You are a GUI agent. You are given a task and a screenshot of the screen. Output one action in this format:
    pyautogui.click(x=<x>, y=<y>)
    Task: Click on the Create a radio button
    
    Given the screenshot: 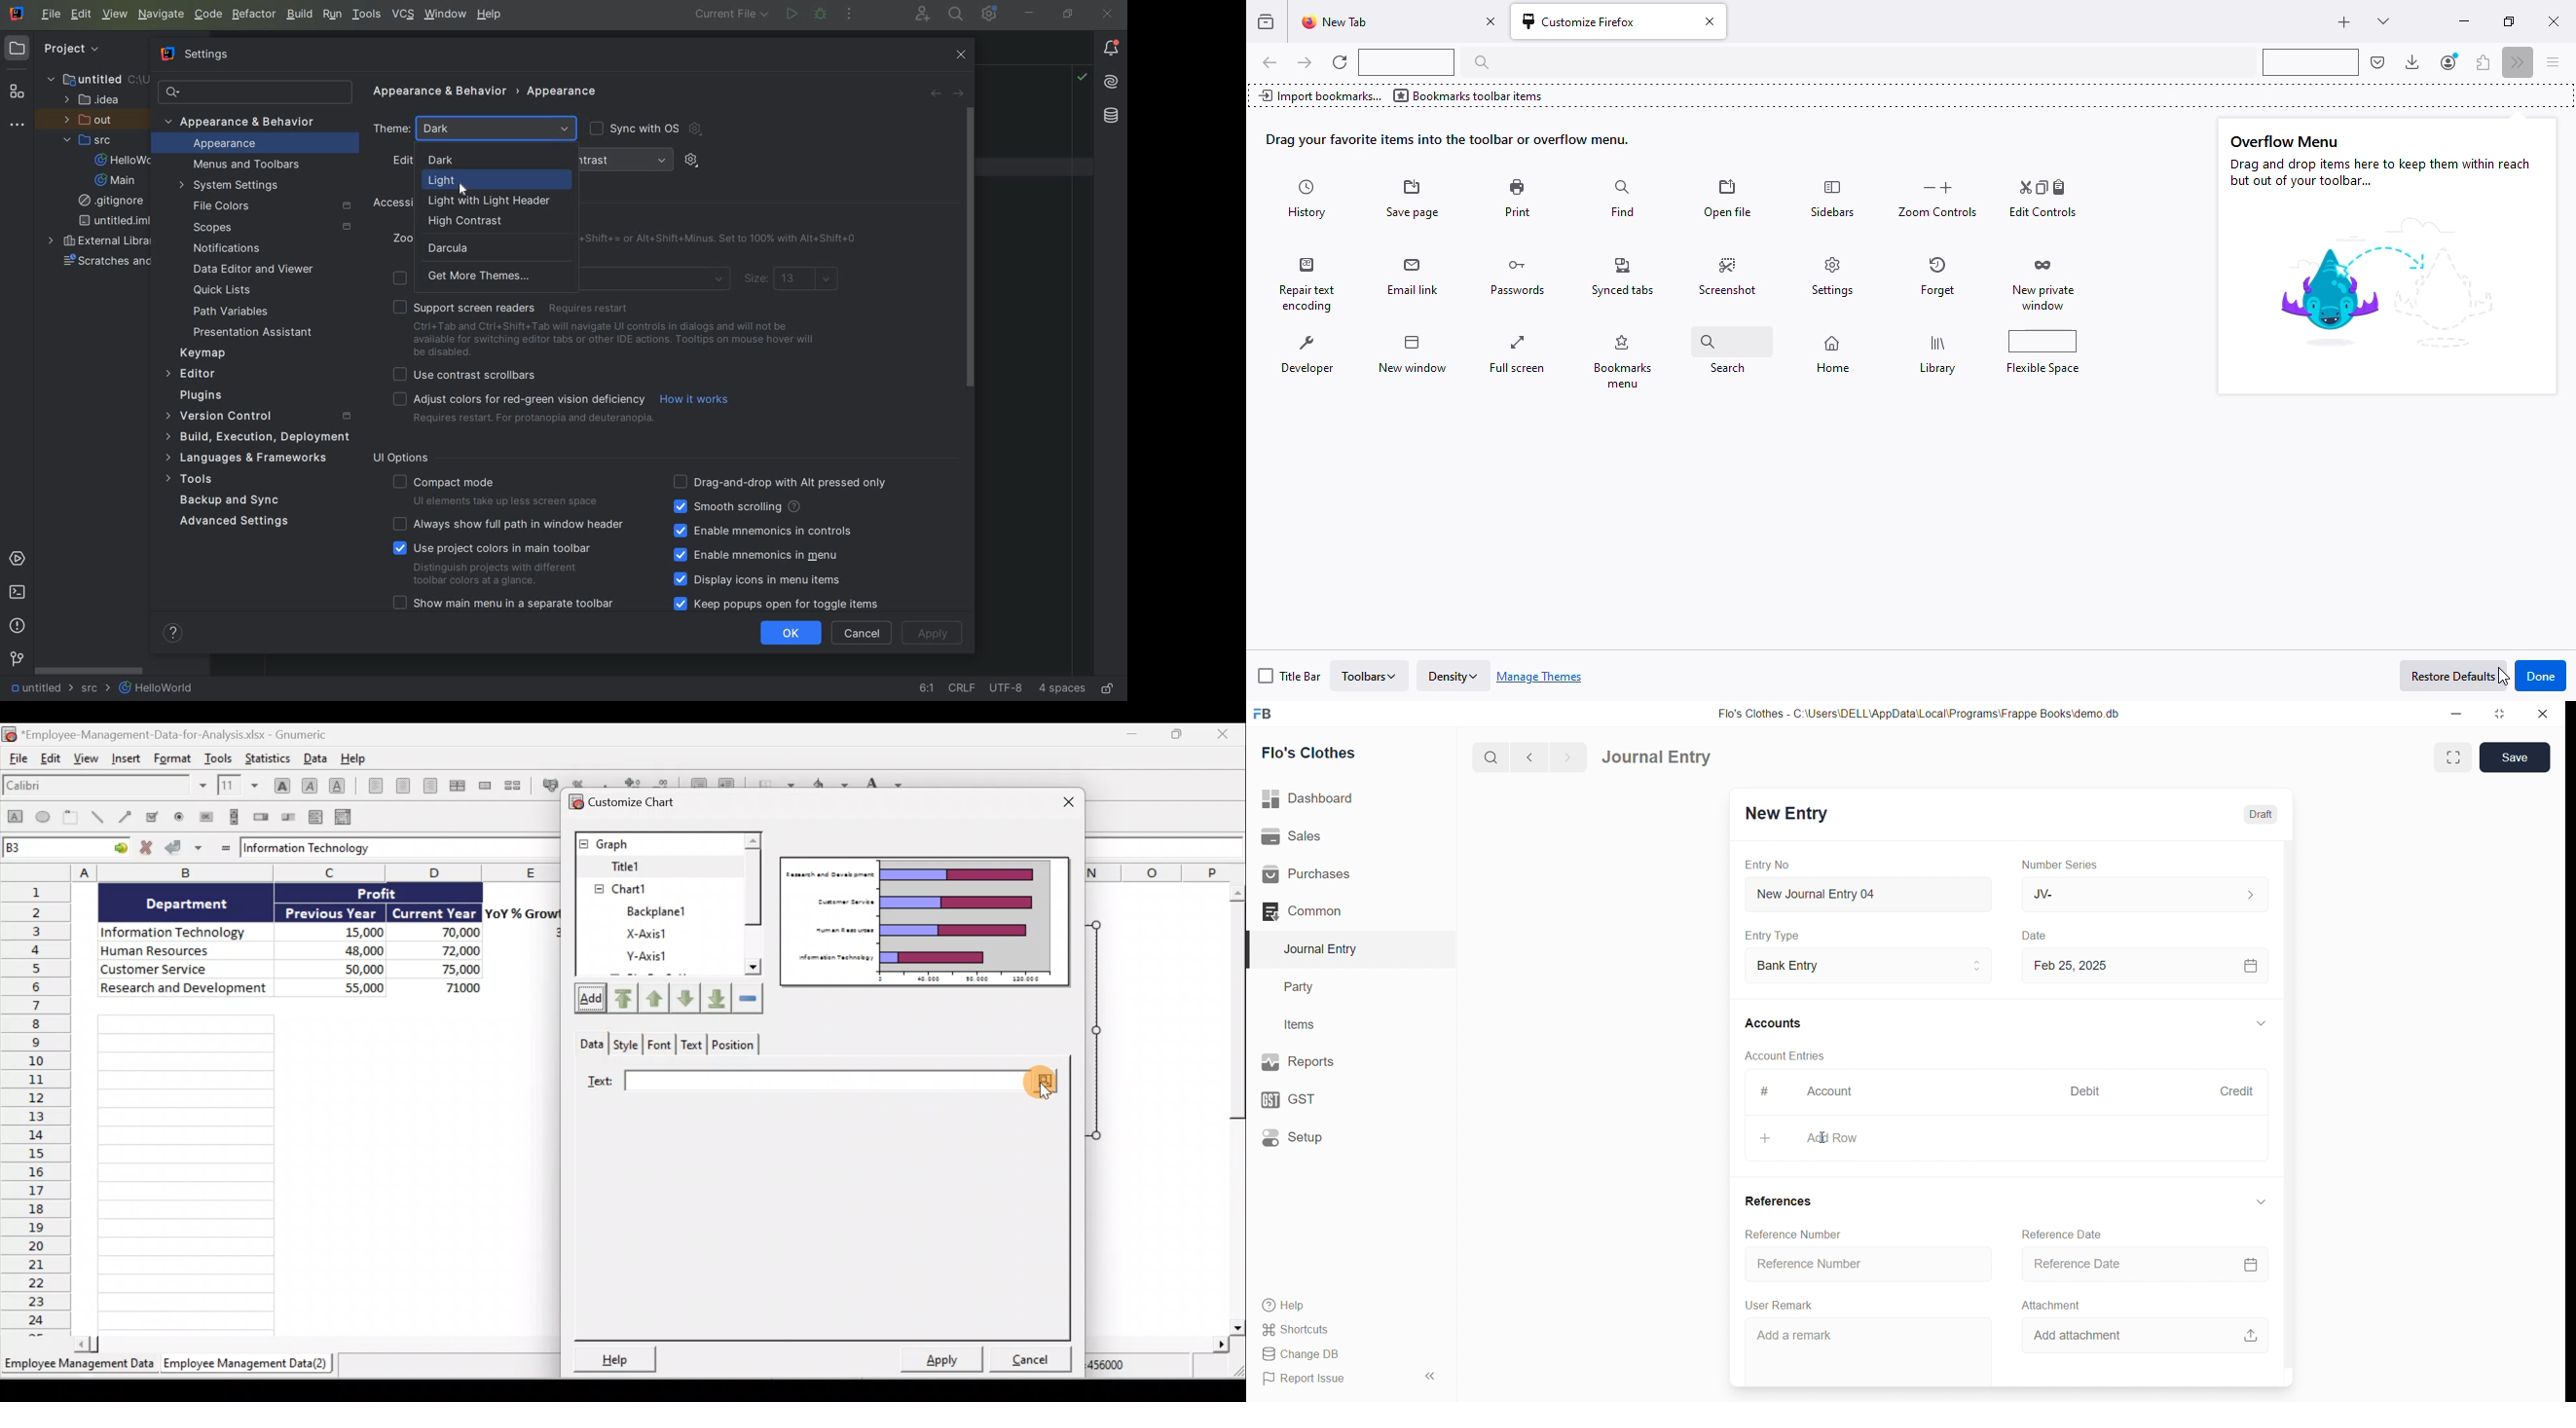 What is the action you would take?
    pyautogui.click(x=179, y=817)
    